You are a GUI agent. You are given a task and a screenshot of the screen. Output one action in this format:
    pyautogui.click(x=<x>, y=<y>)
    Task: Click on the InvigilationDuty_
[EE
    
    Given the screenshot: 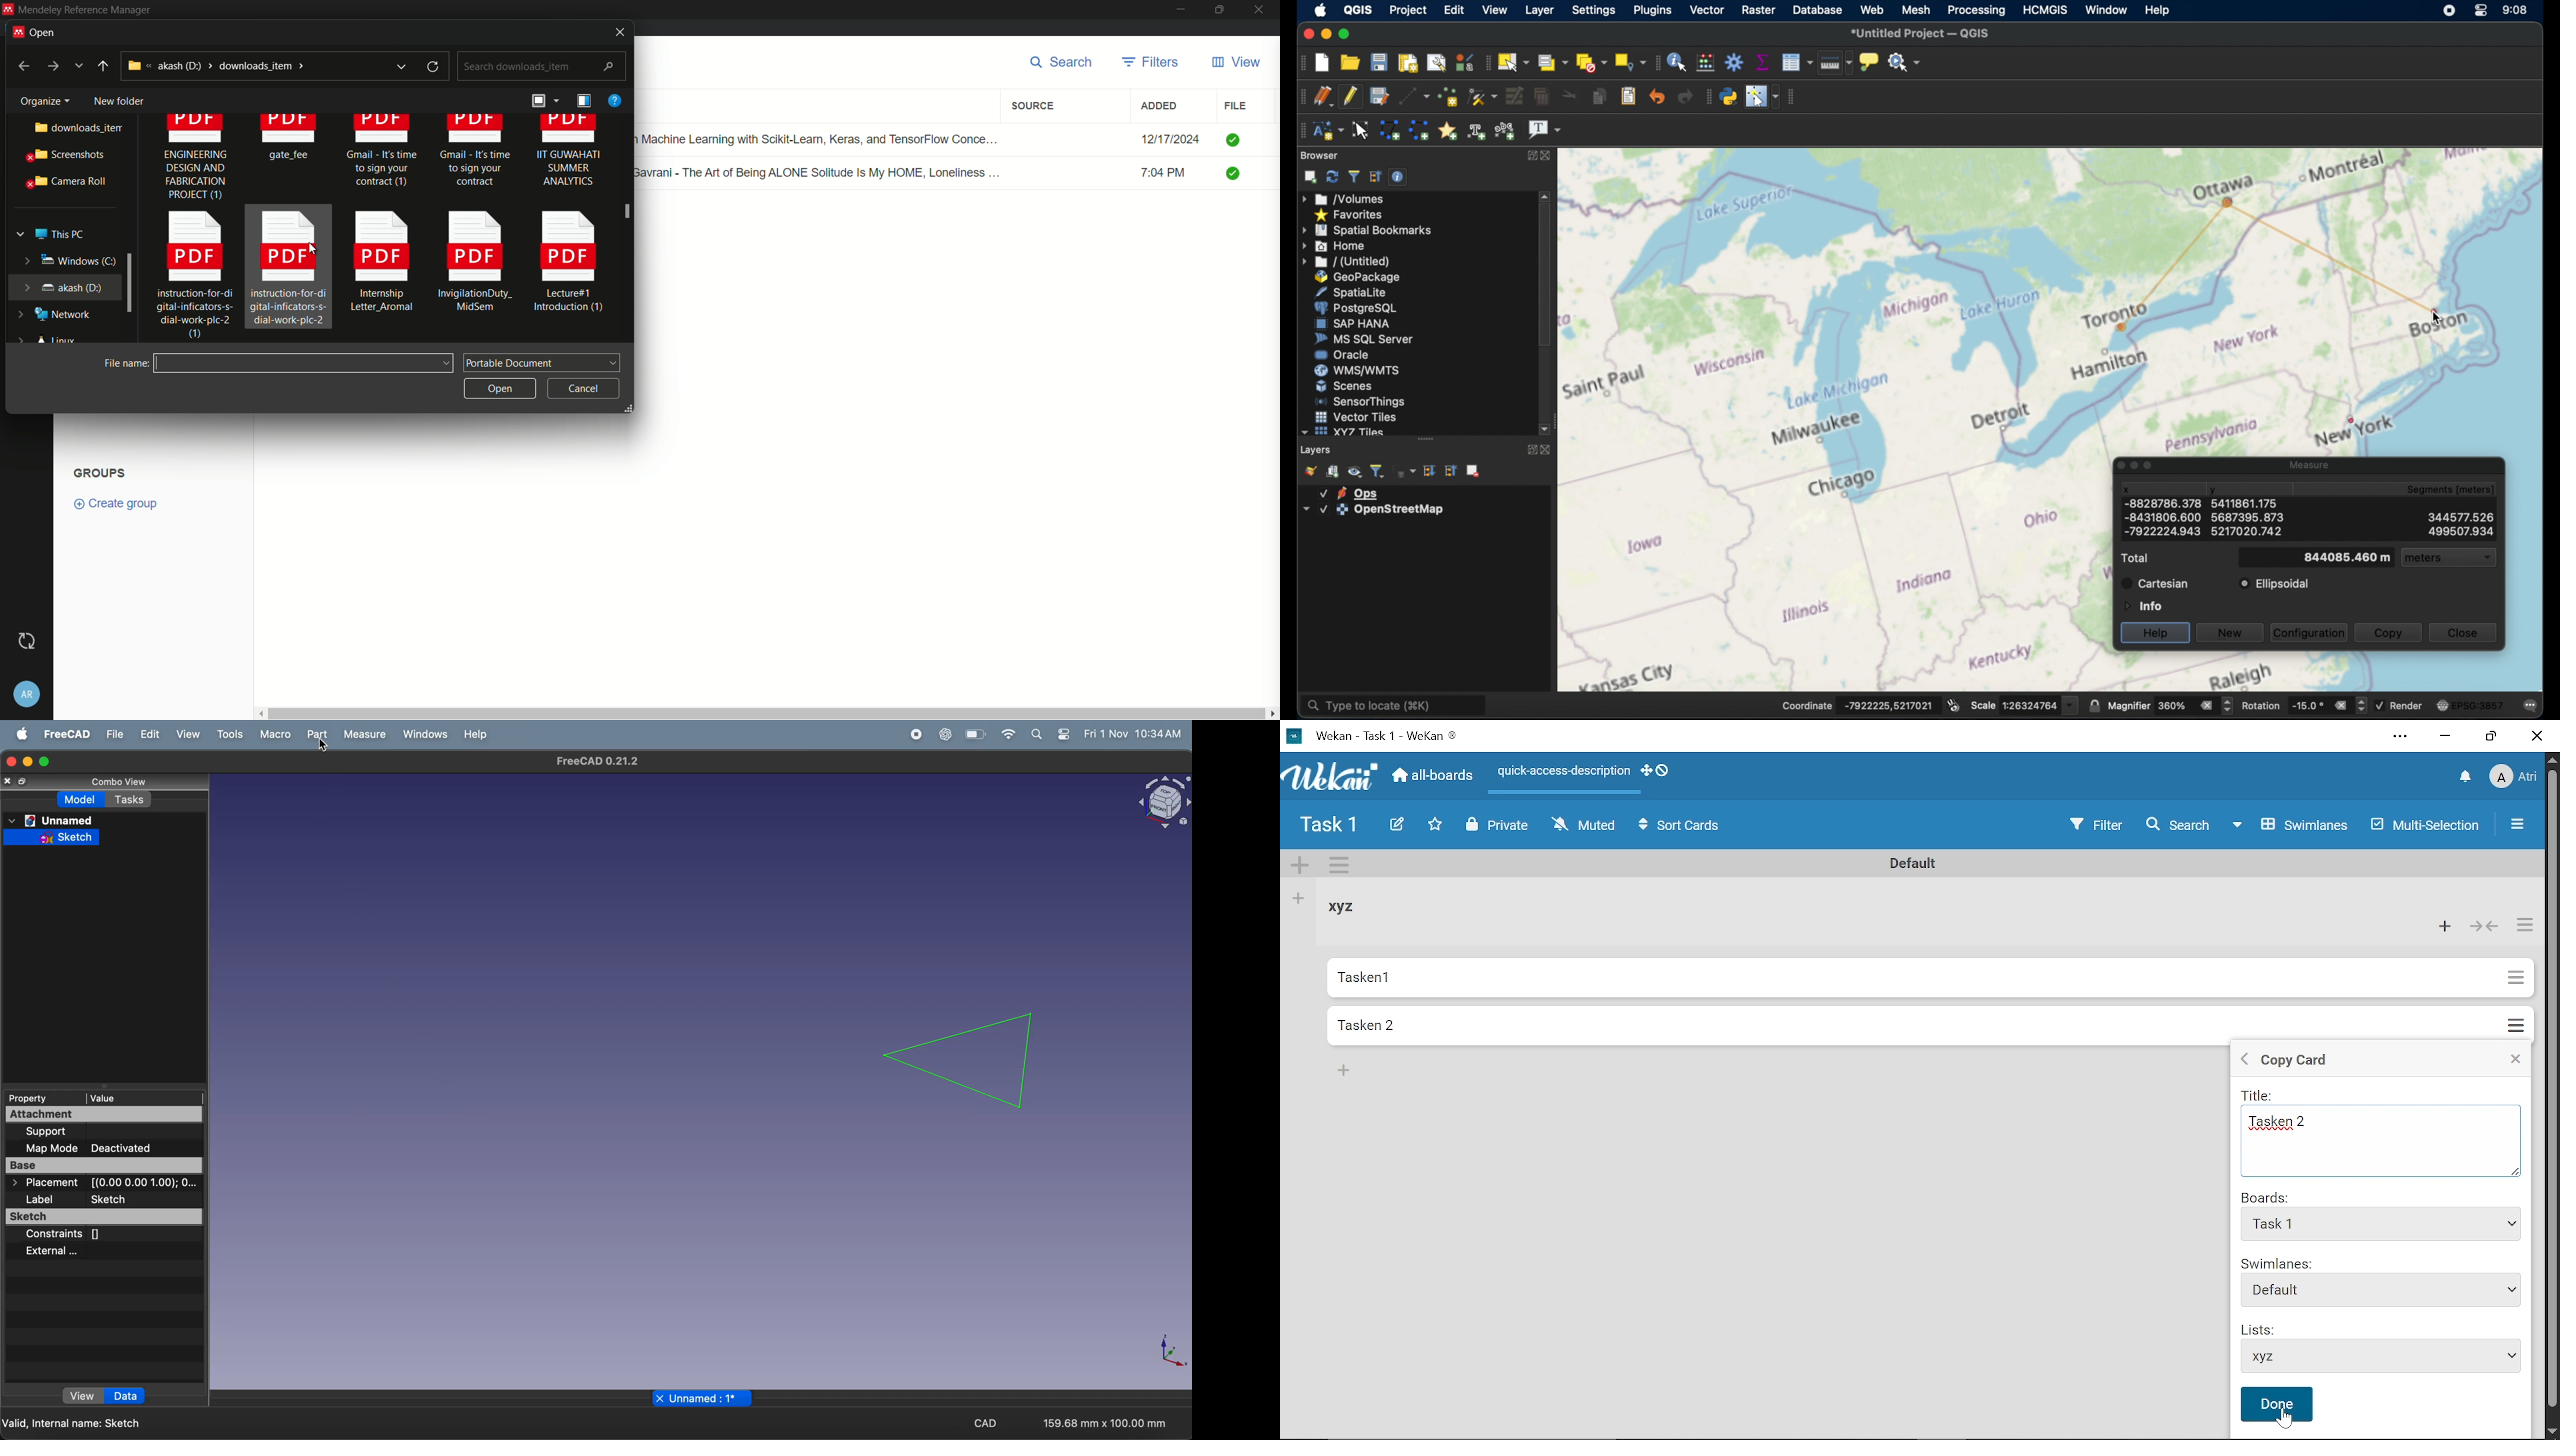 What is the action you would take?
    pyautogui.click(x=475, y=265)
    